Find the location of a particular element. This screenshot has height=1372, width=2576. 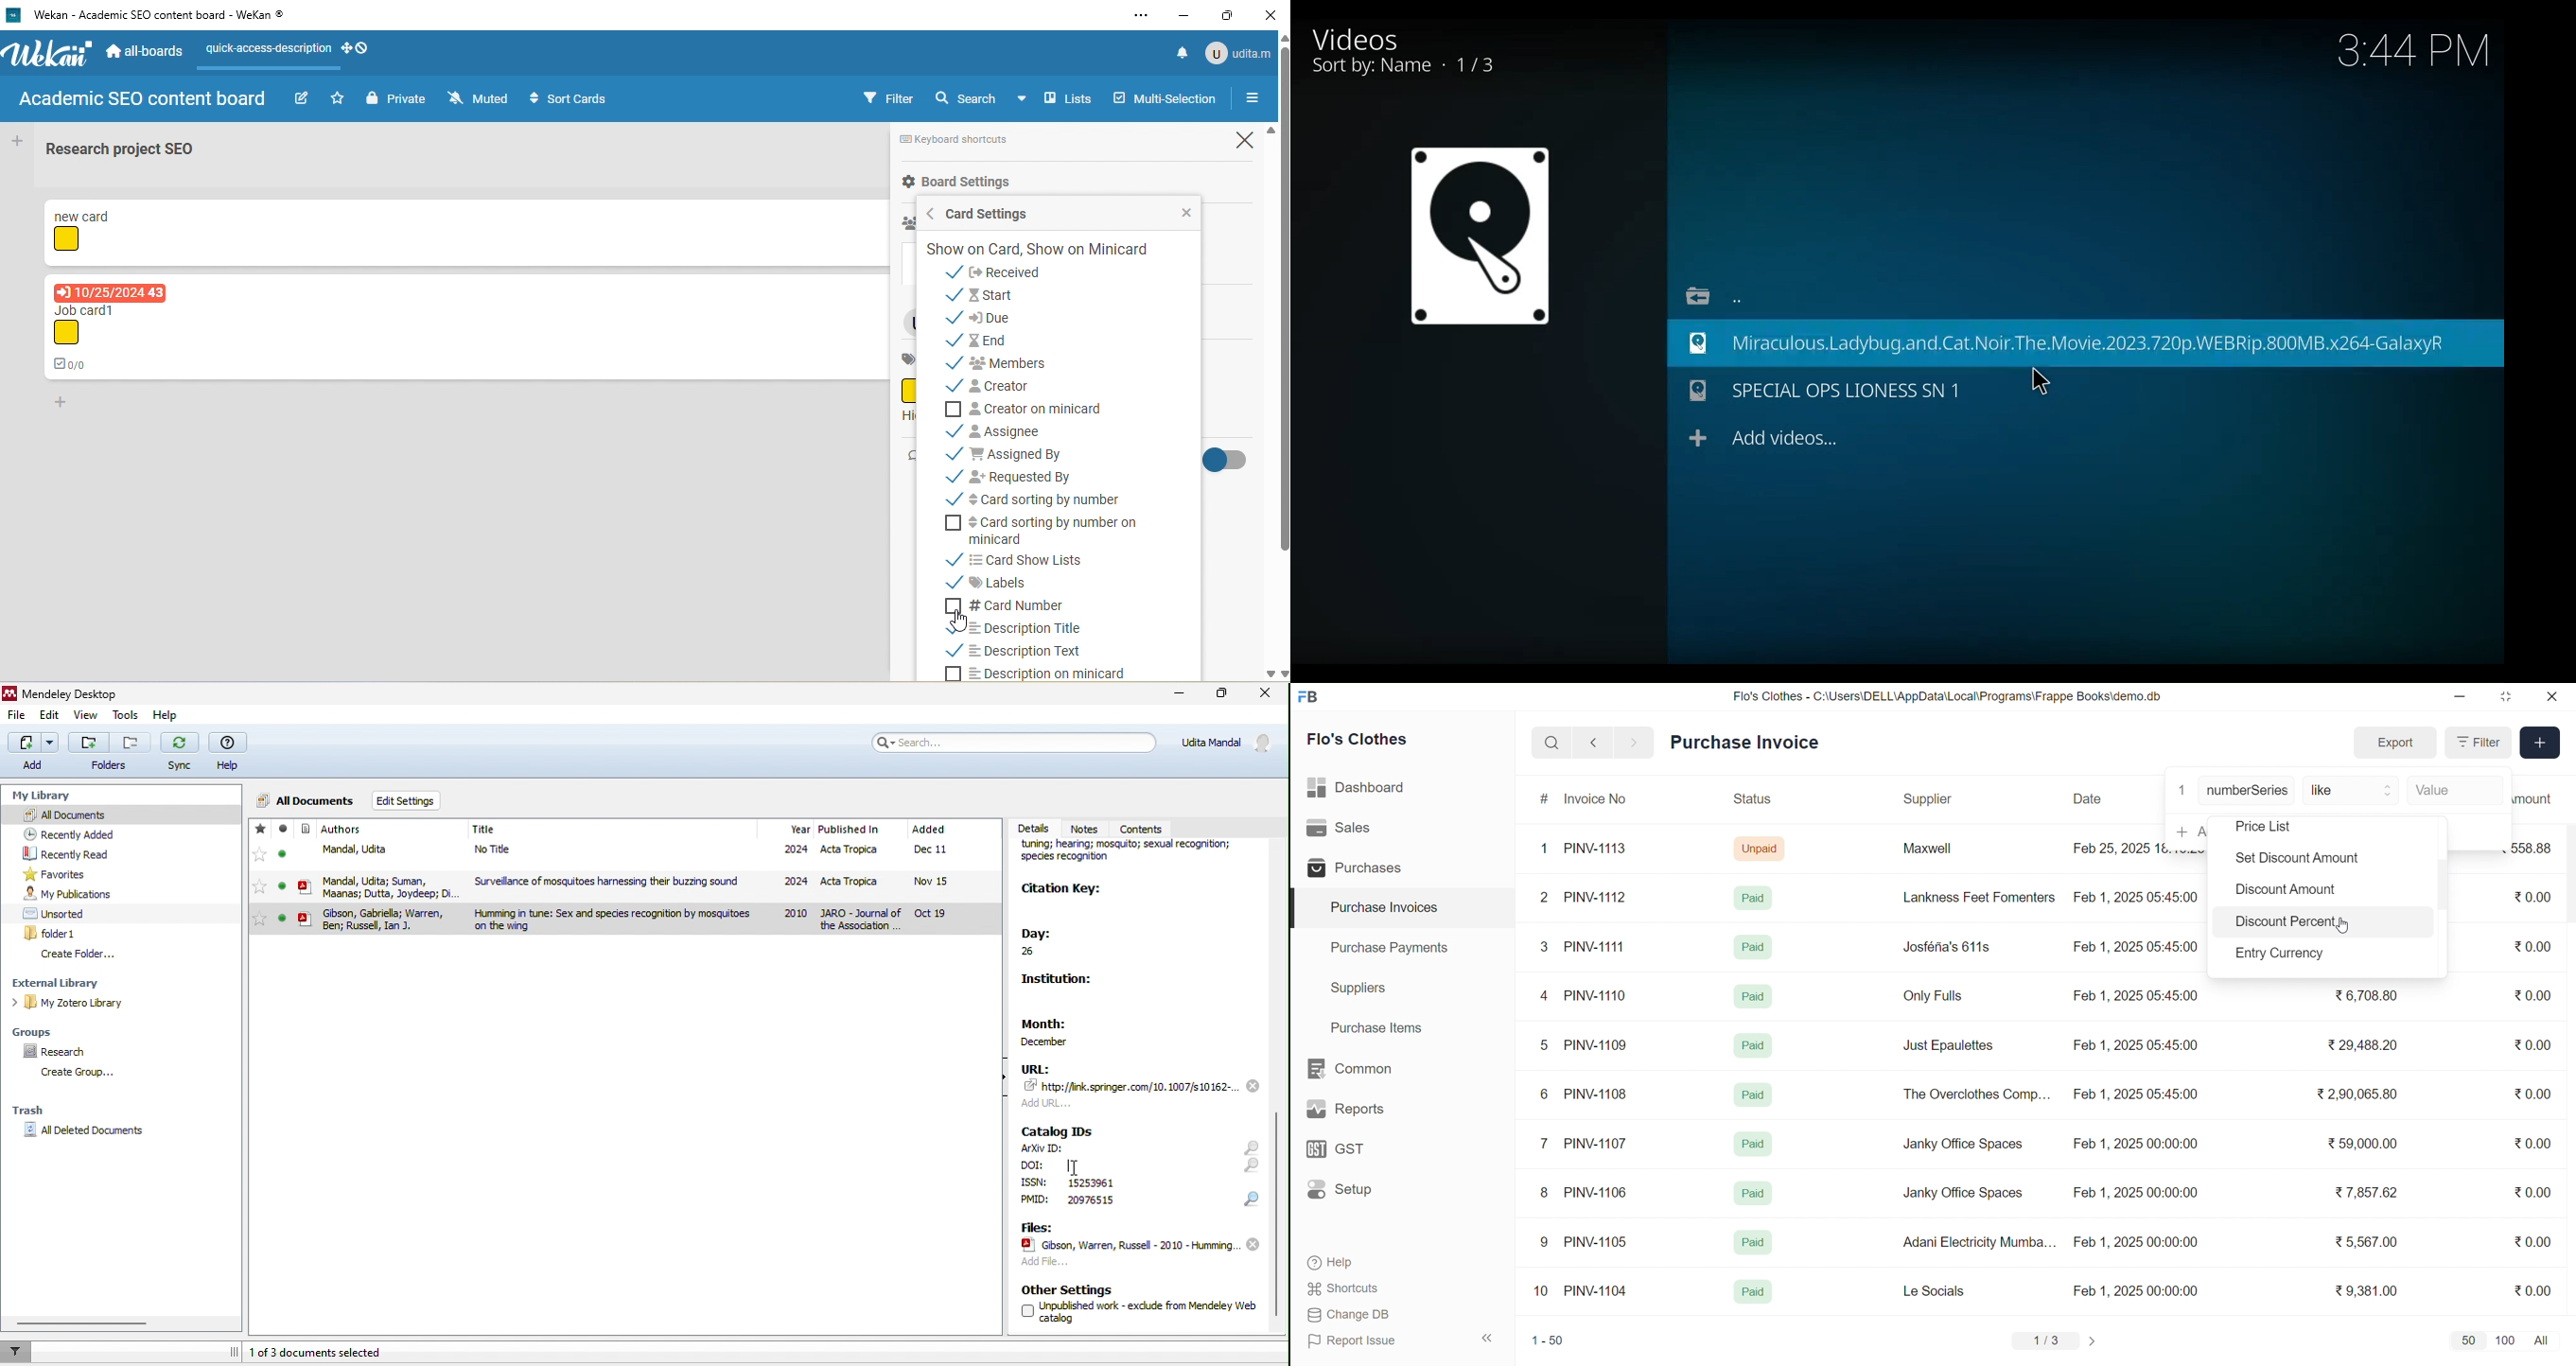

Purchase Items is located at coordinates (1381, 1026).